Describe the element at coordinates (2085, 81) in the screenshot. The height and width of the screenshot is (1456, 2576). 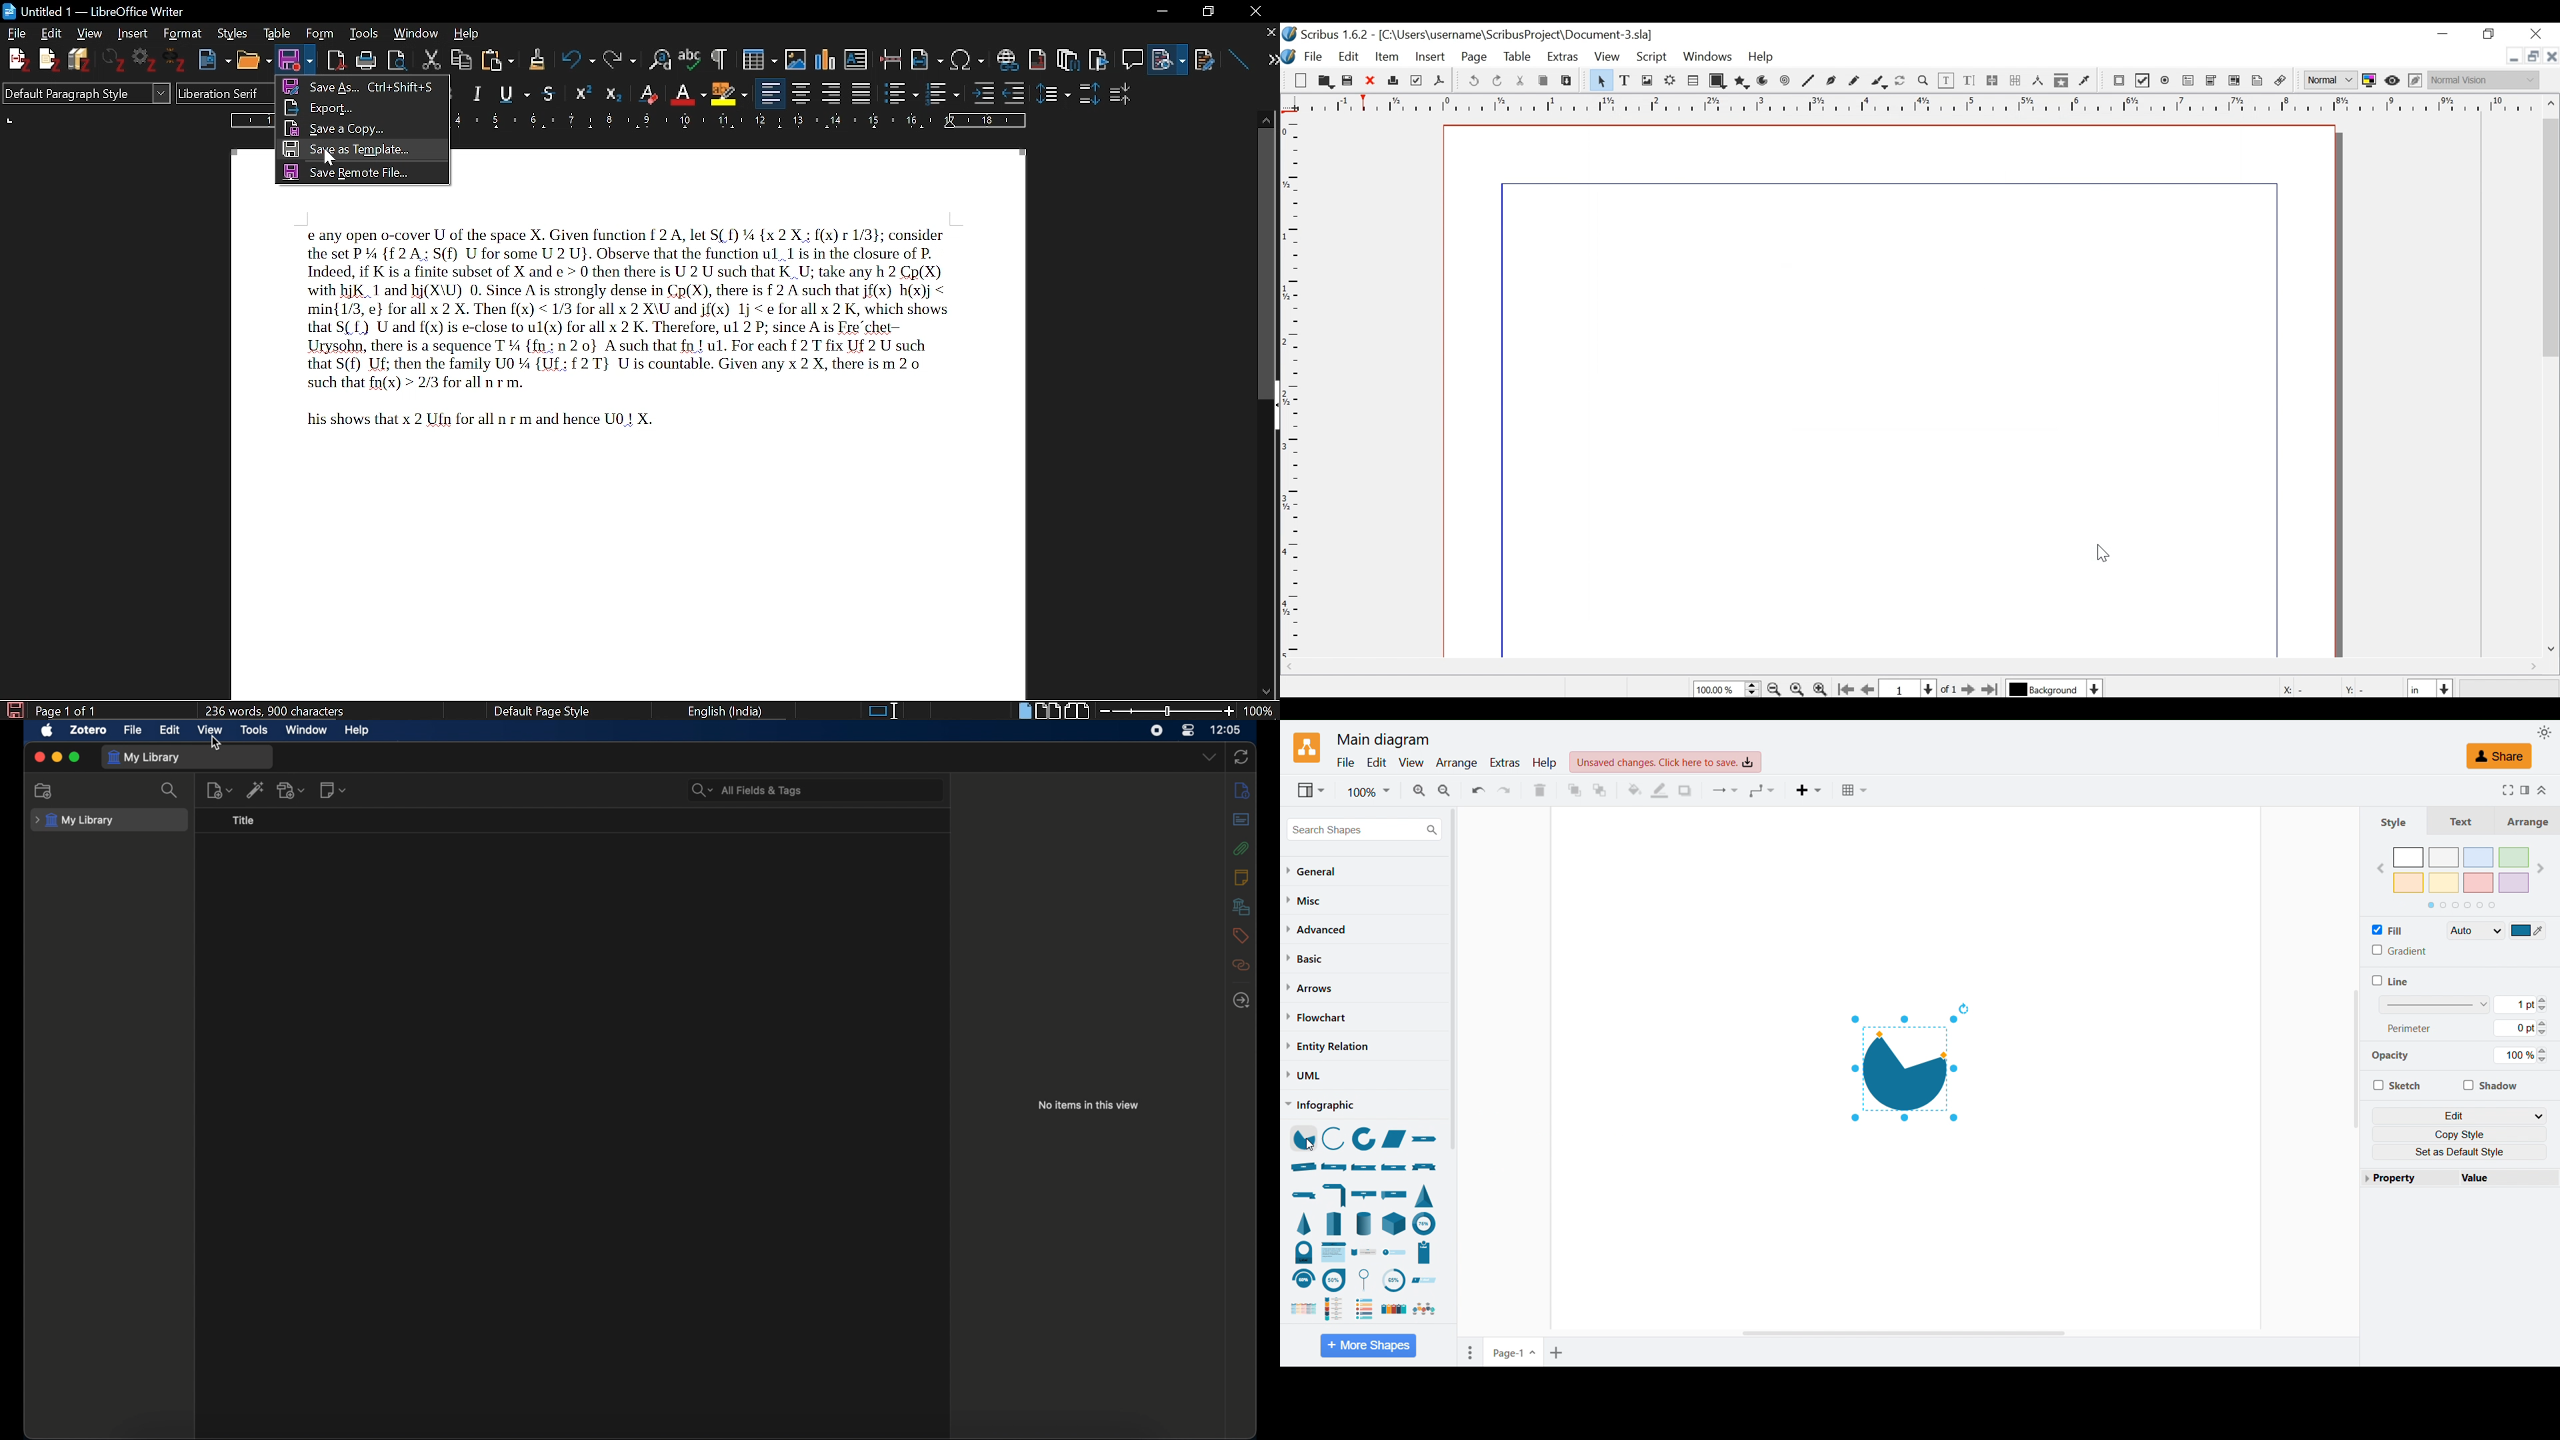
I see `Eyedropper` at that location.